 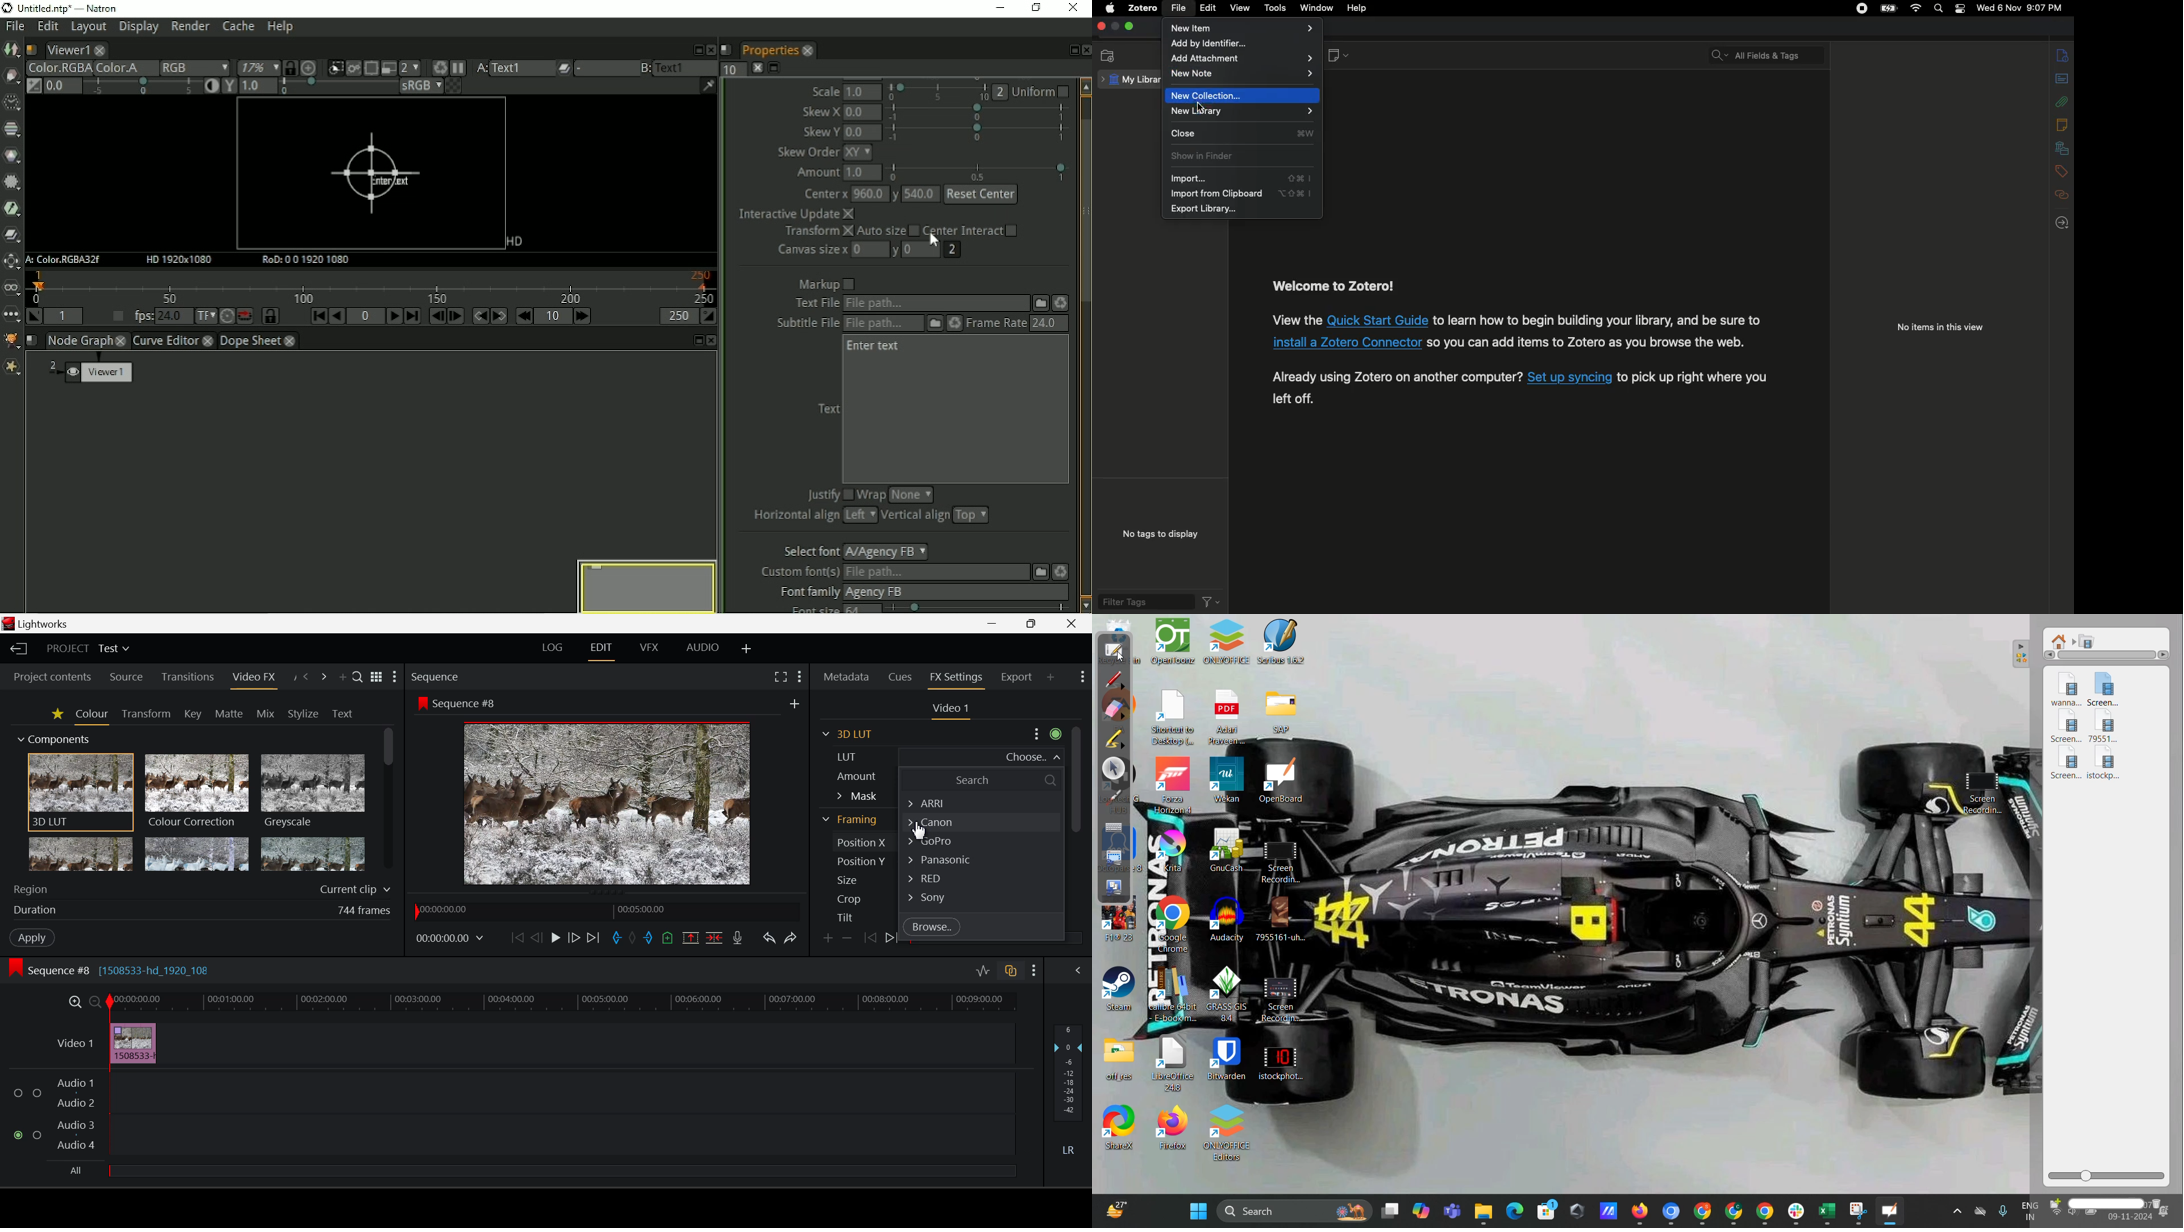 What do you see at coordinates (1119, 926) in the screenshot?
I see `Fit® 23` at bounding box center [1119, 926].